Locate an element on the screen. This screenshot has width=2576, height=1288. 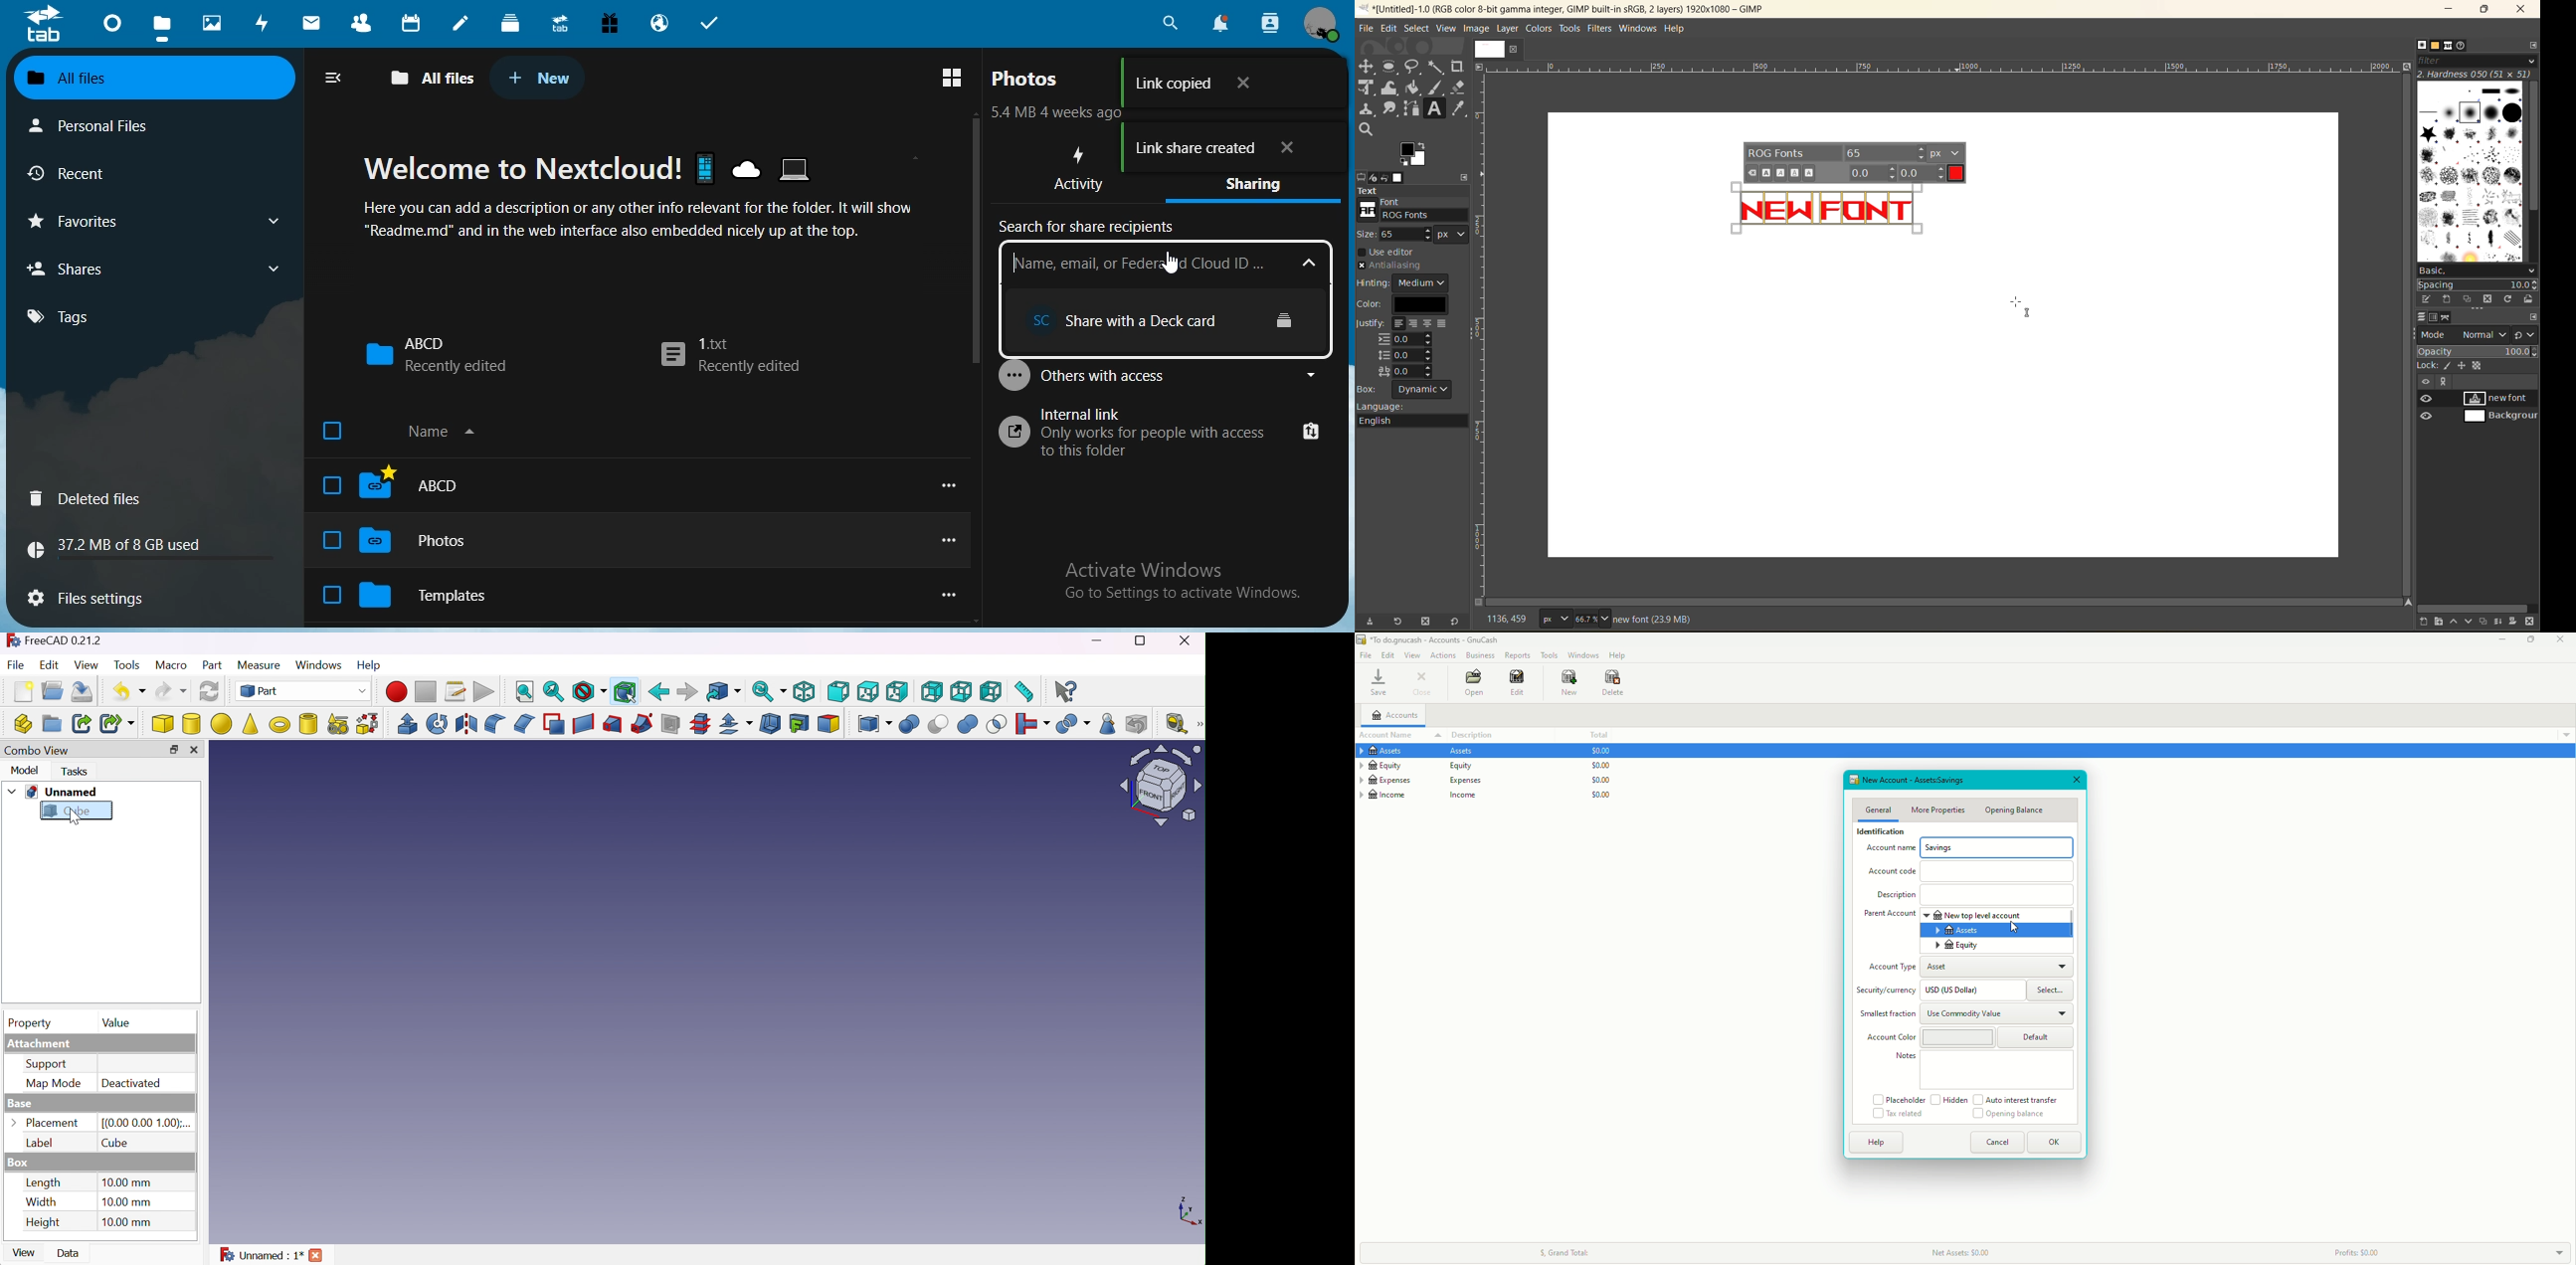
Left is located at coordinates (992, 692).